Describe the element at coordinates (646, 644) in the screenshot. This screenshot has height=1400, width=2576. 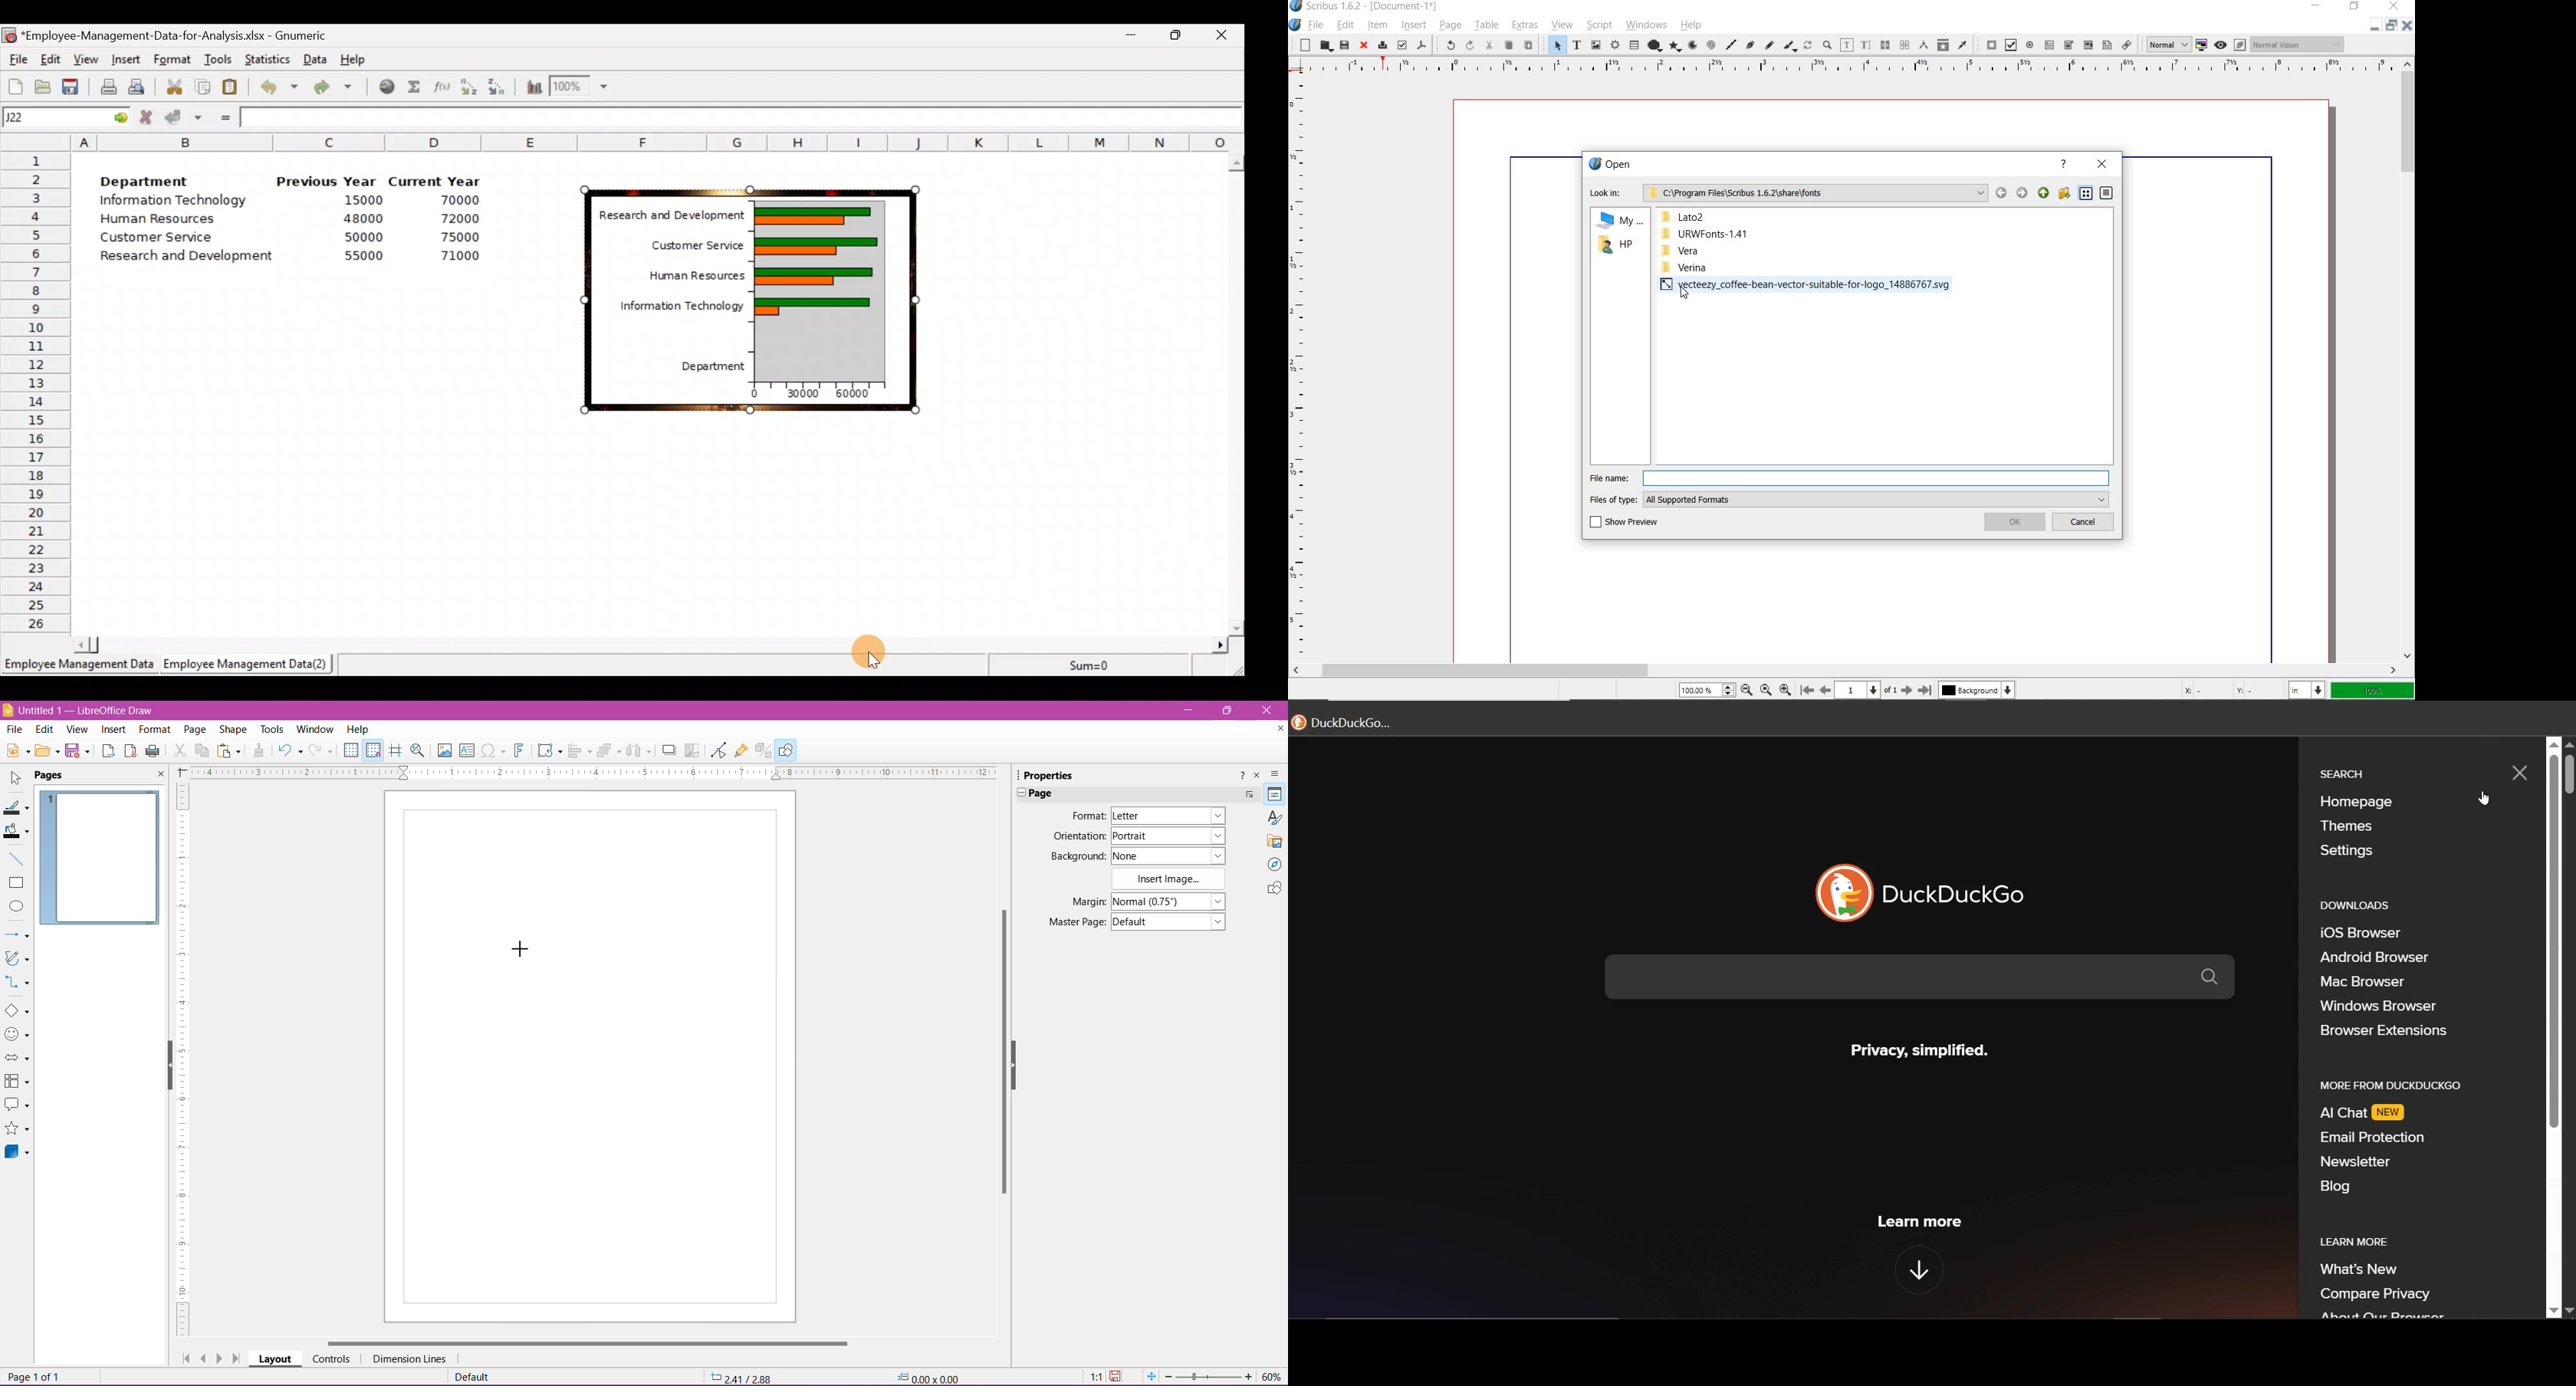
I see `Scroll bar` at that location.